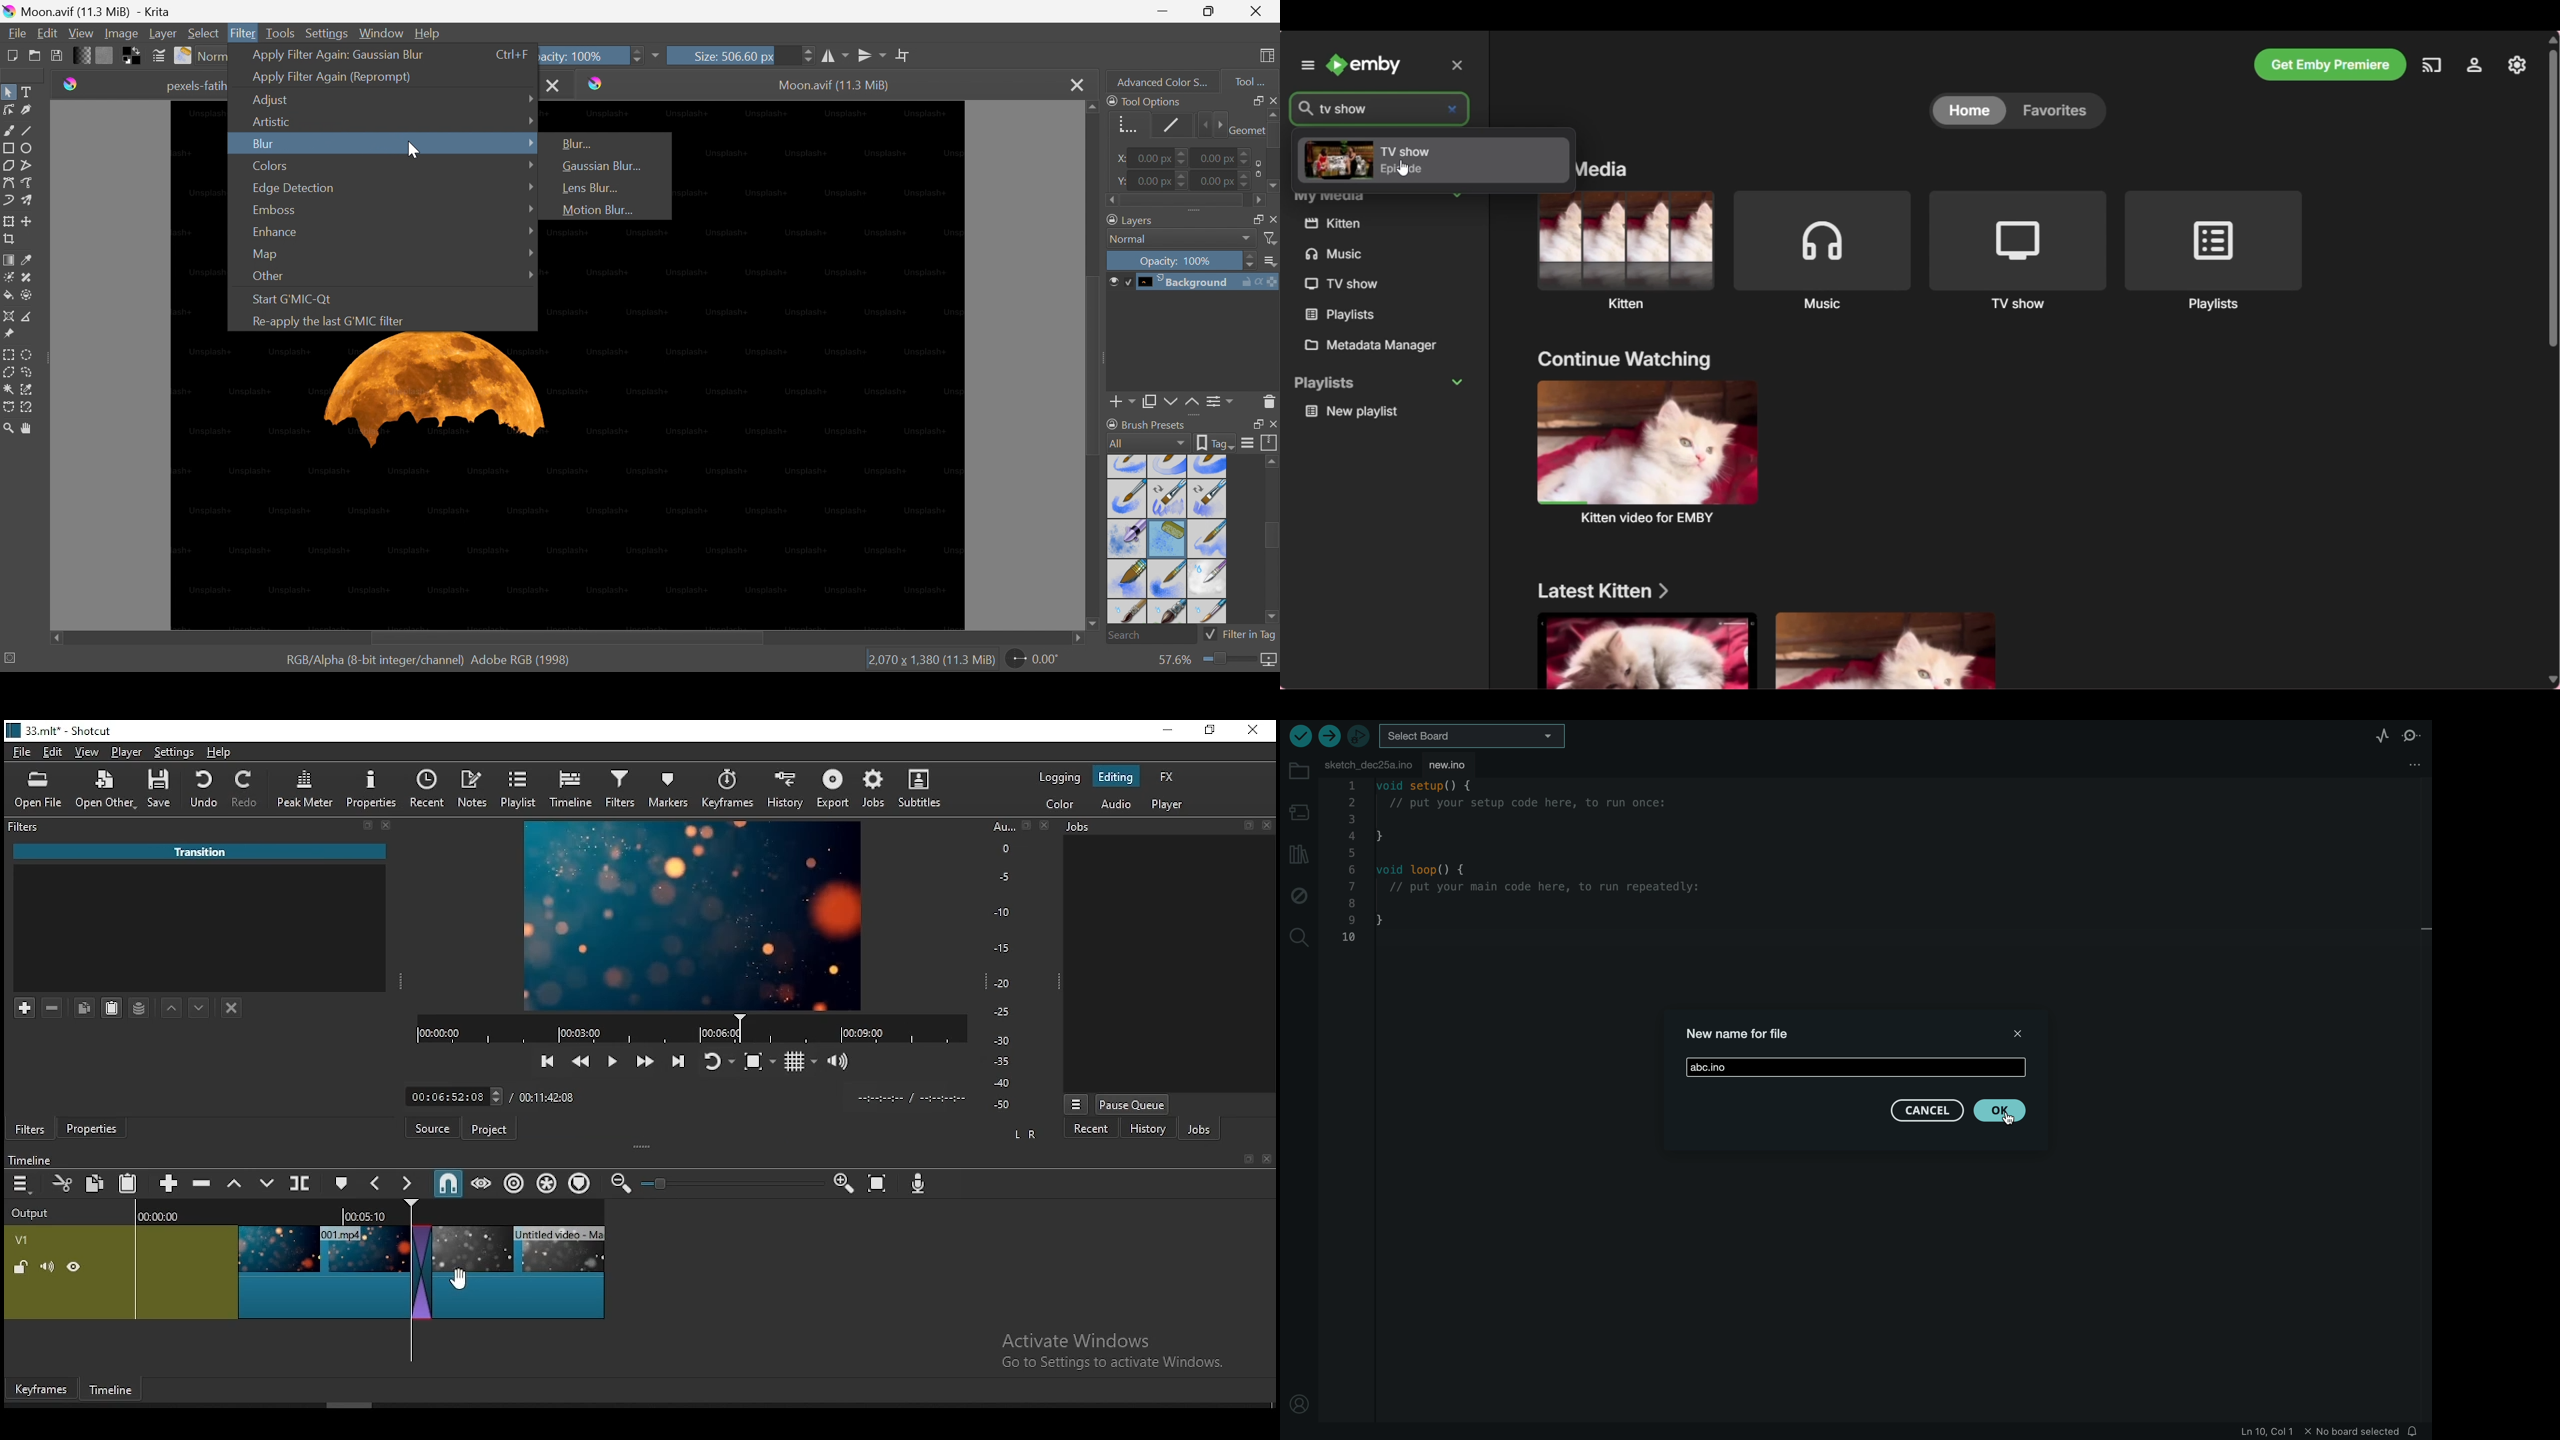 This screenshot has height=1456, width=2576. What do you see at coordinates (530, 164) in the screenshot?
I see `Drop Down` at bounding box center [530, 164].